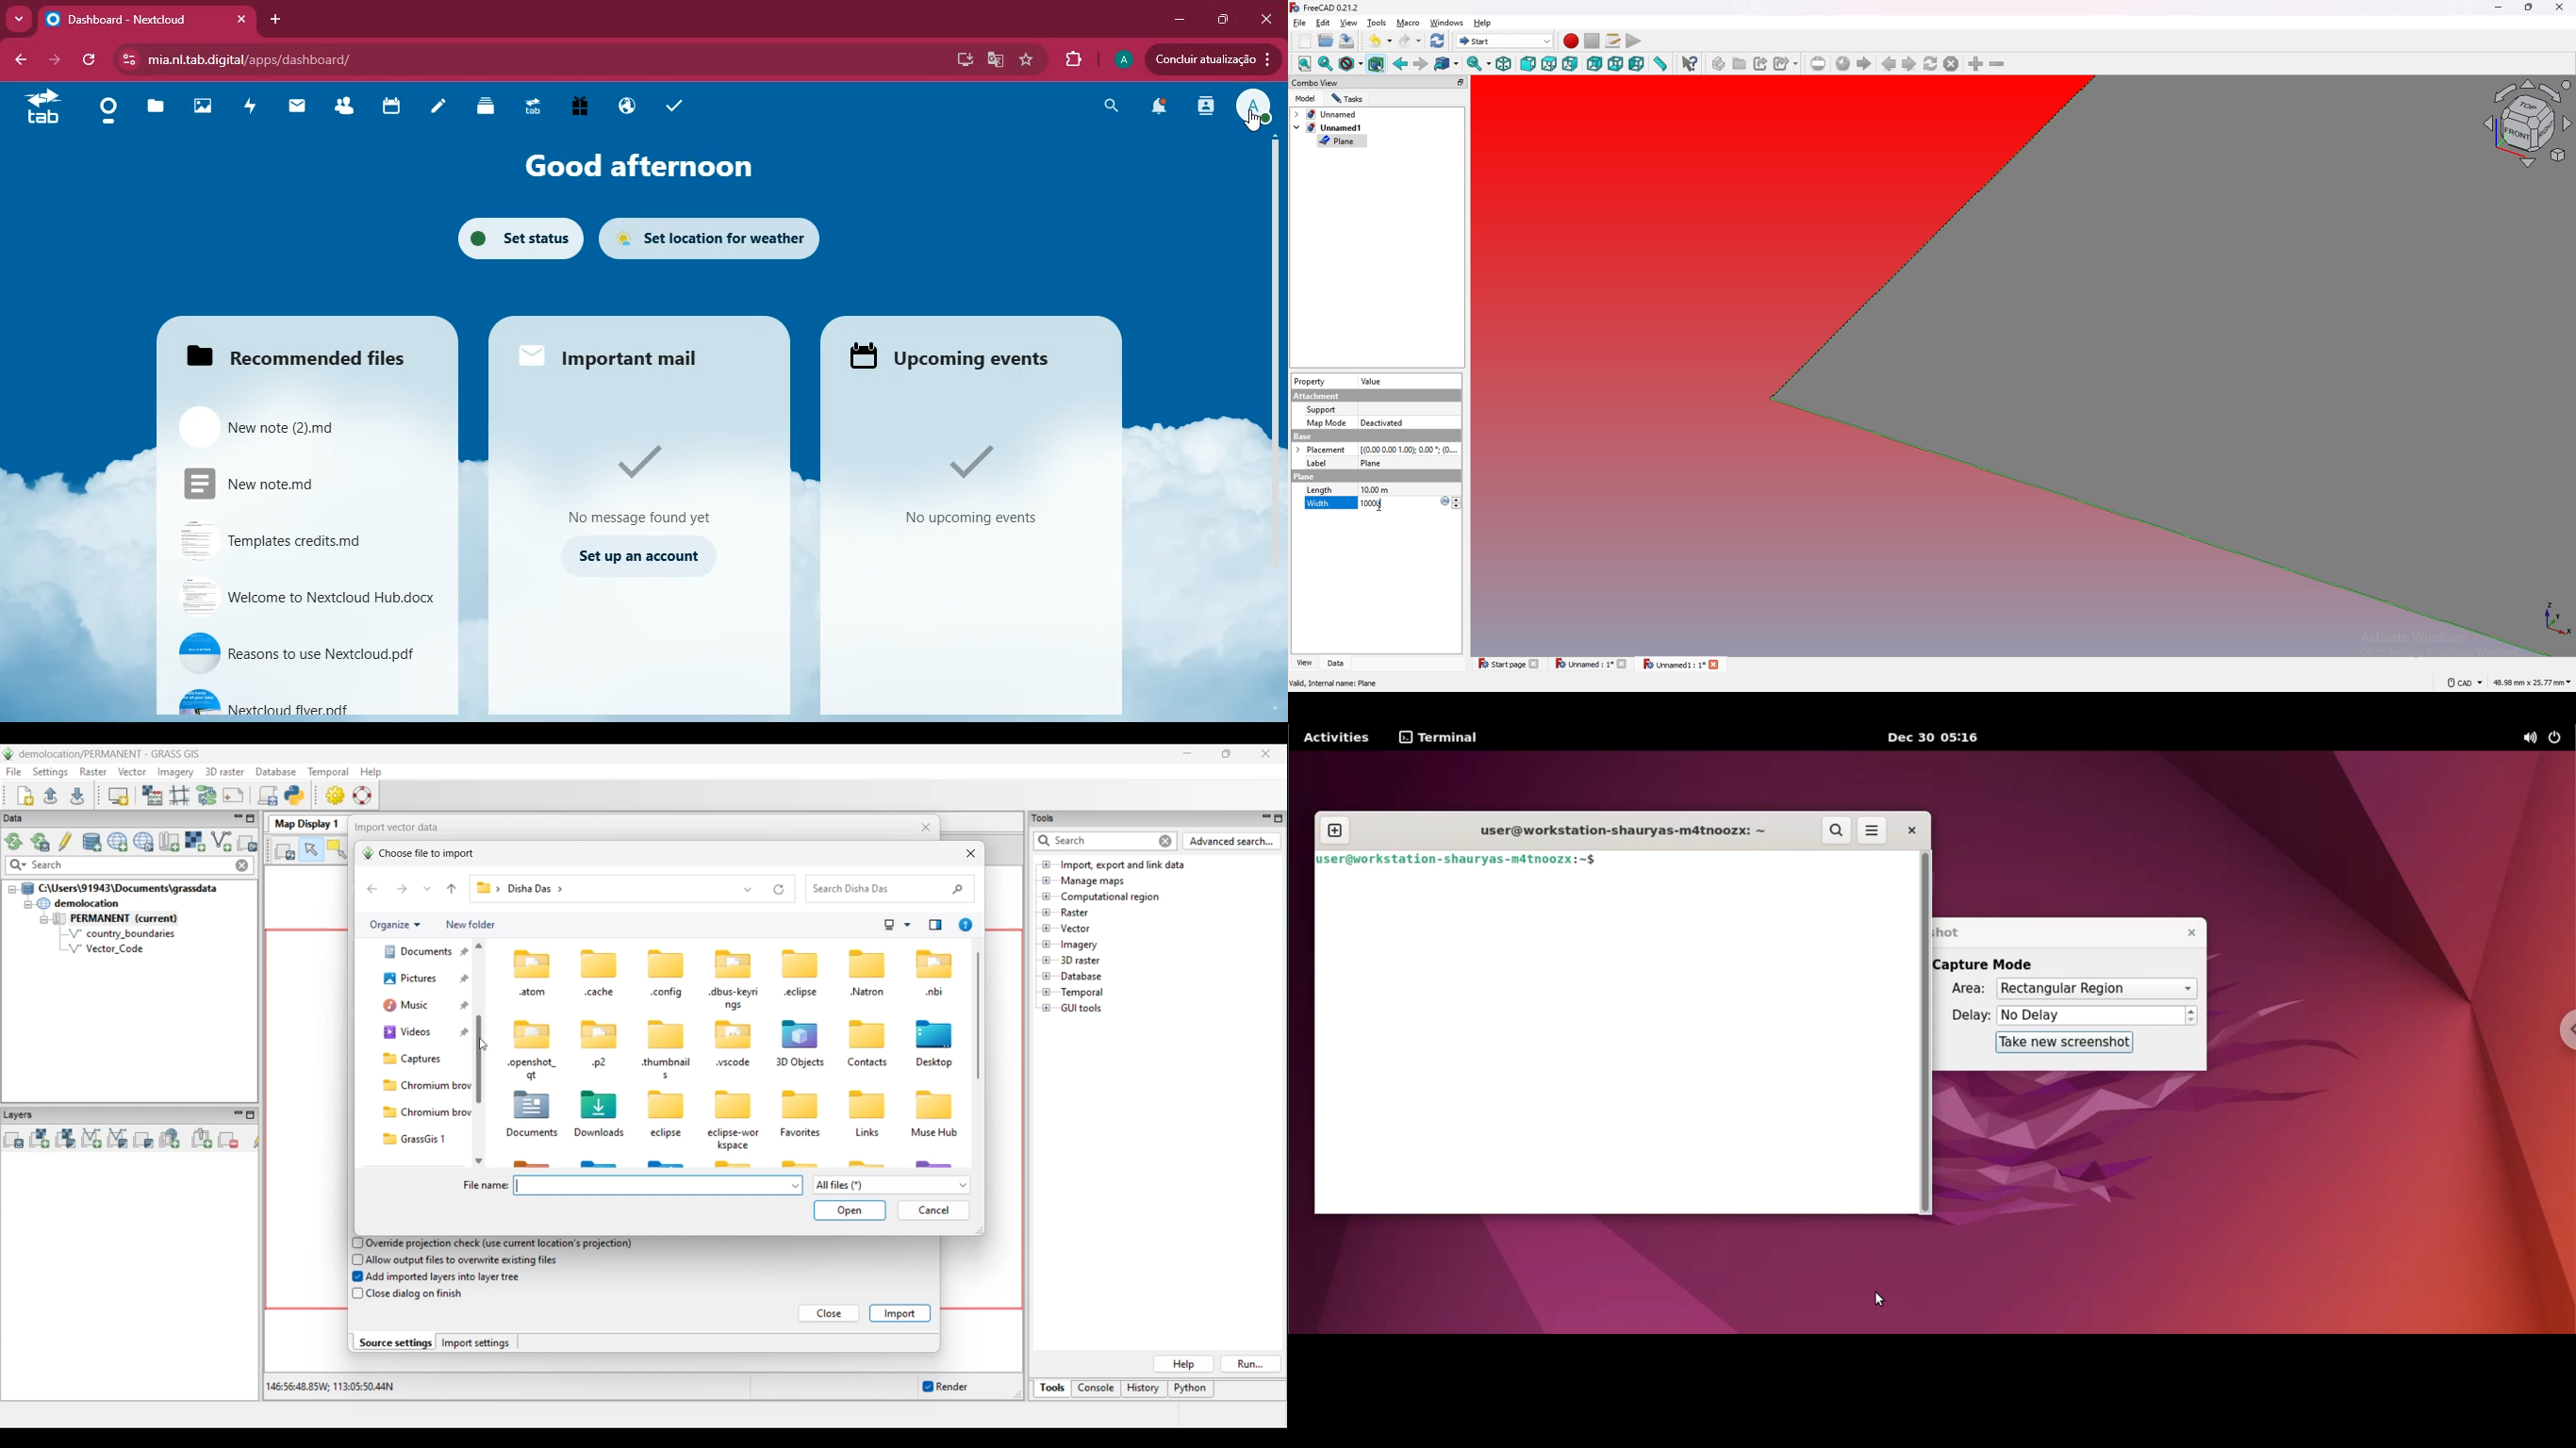  Describe the element at coordinates (1503, 64) in the screenshot. I see `isometric` at that location.